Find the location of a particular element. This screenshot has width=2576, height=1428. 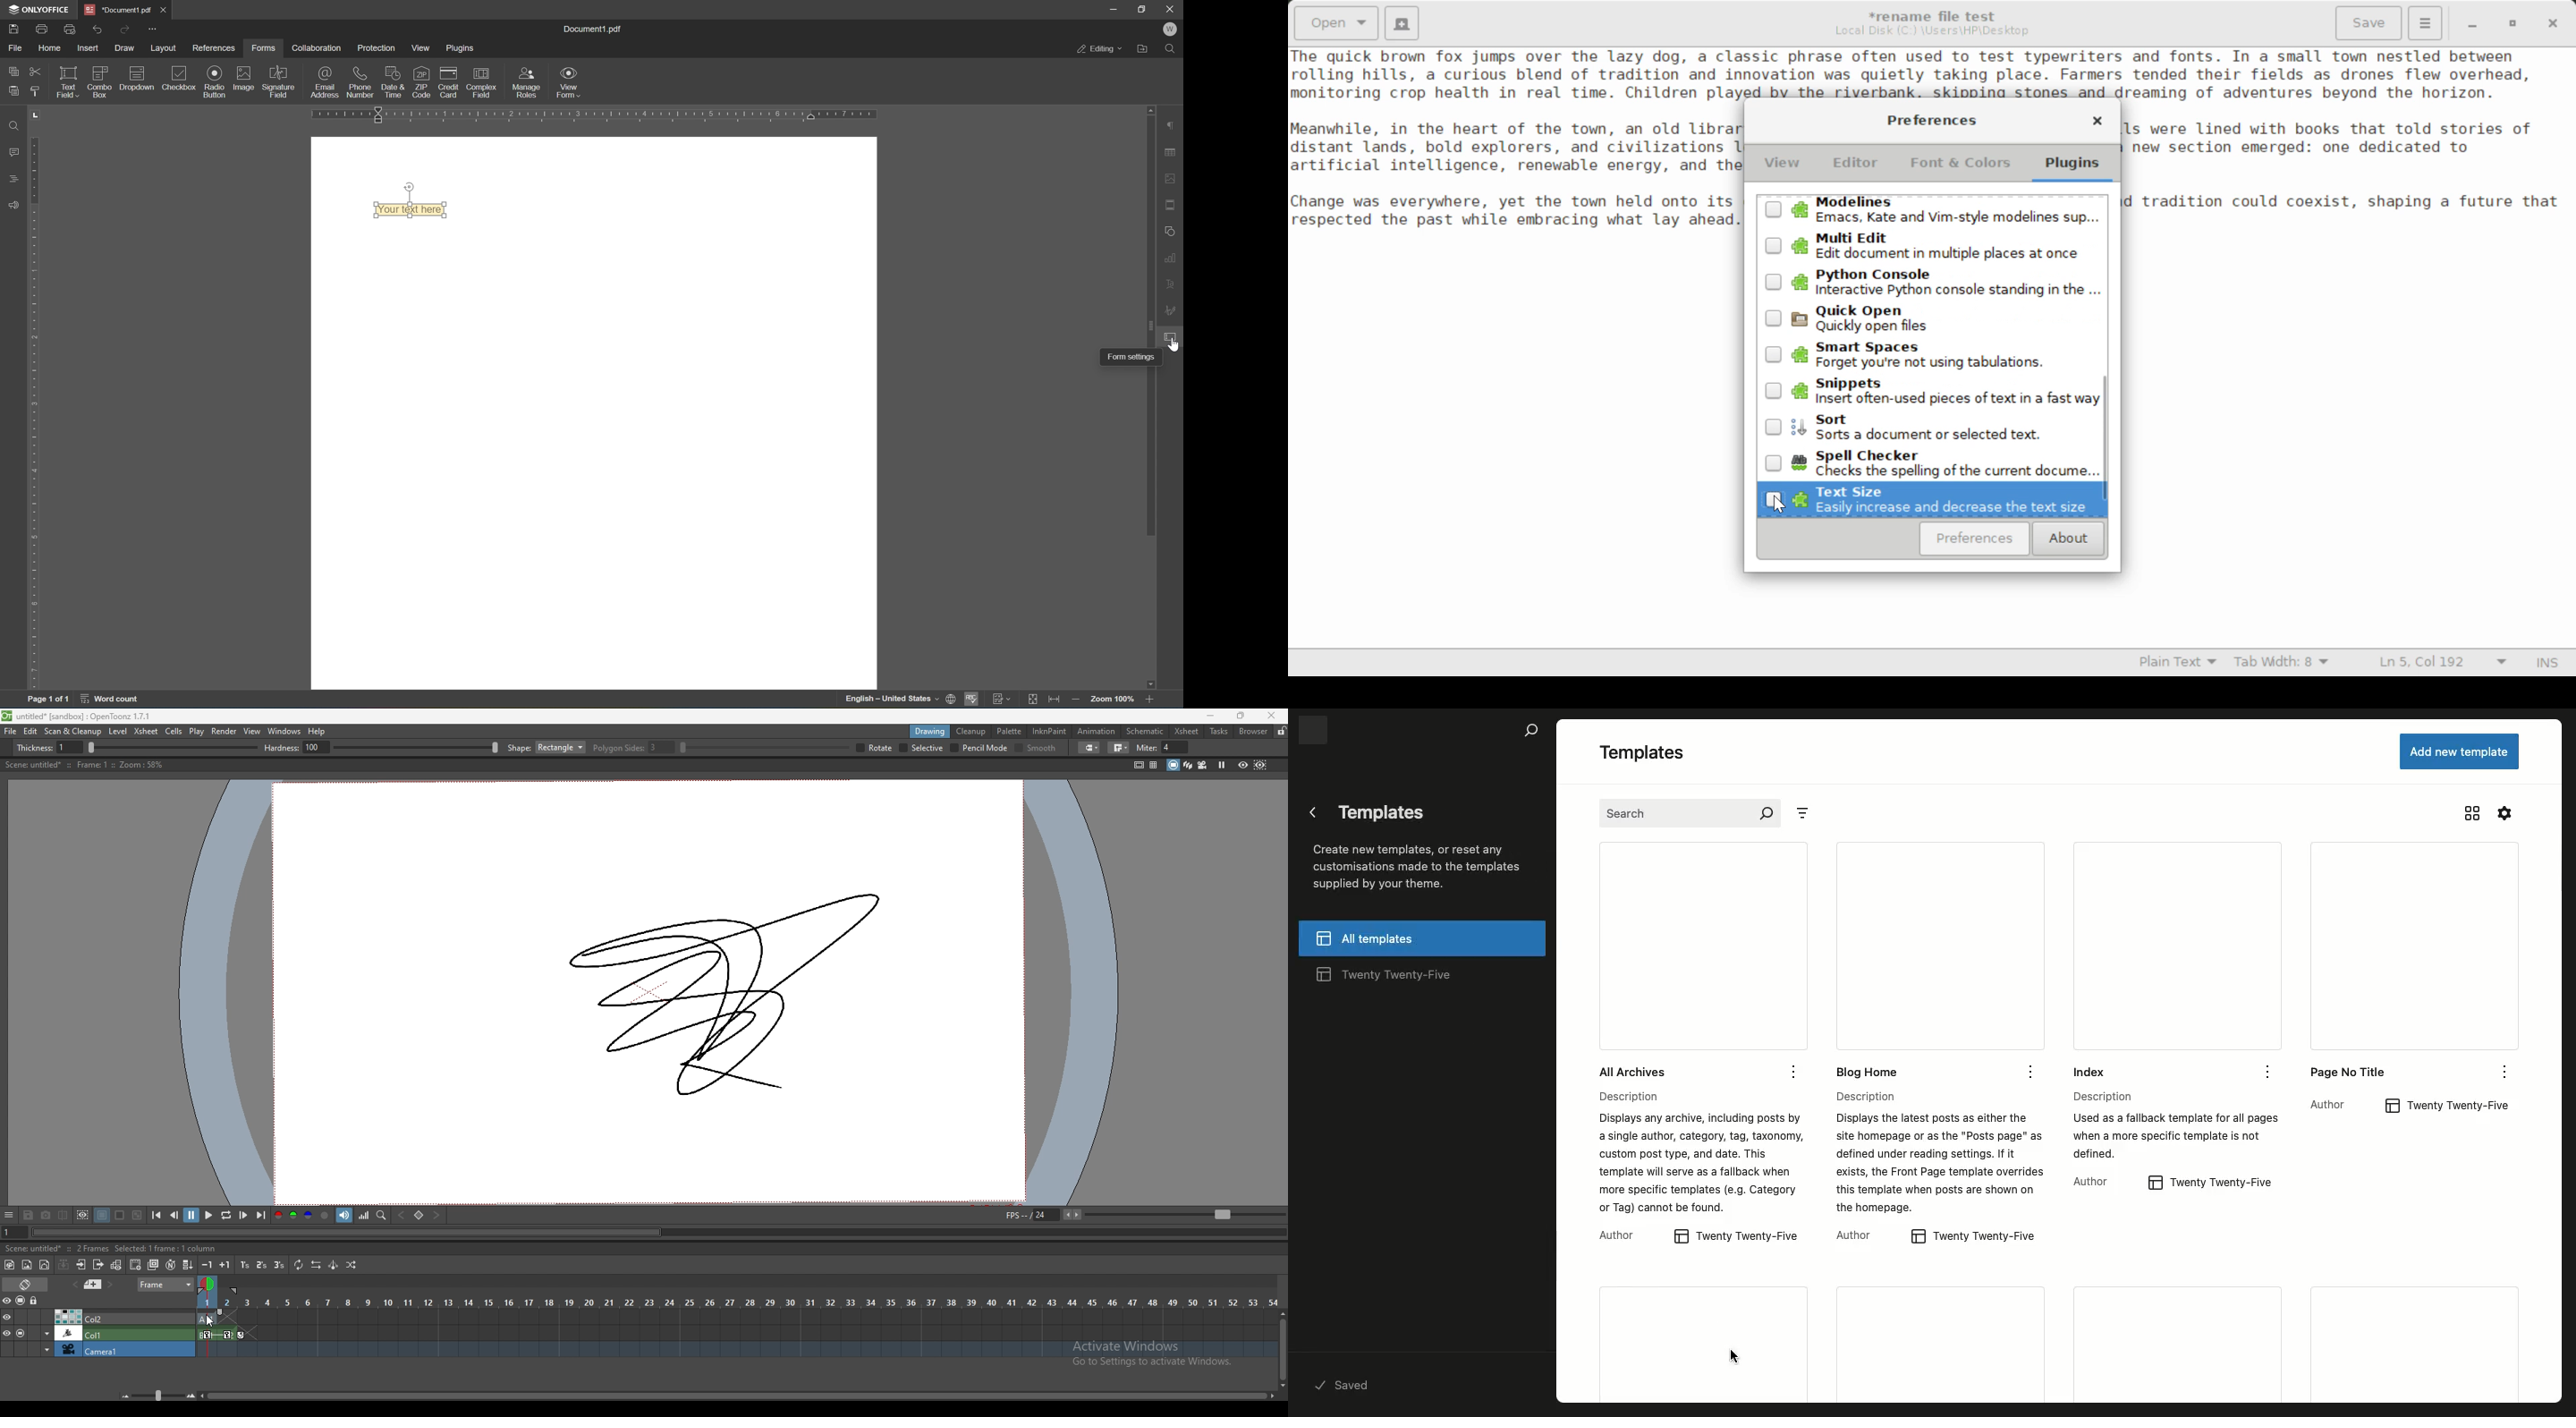

More templates is located at coordinates (2181, 1346).